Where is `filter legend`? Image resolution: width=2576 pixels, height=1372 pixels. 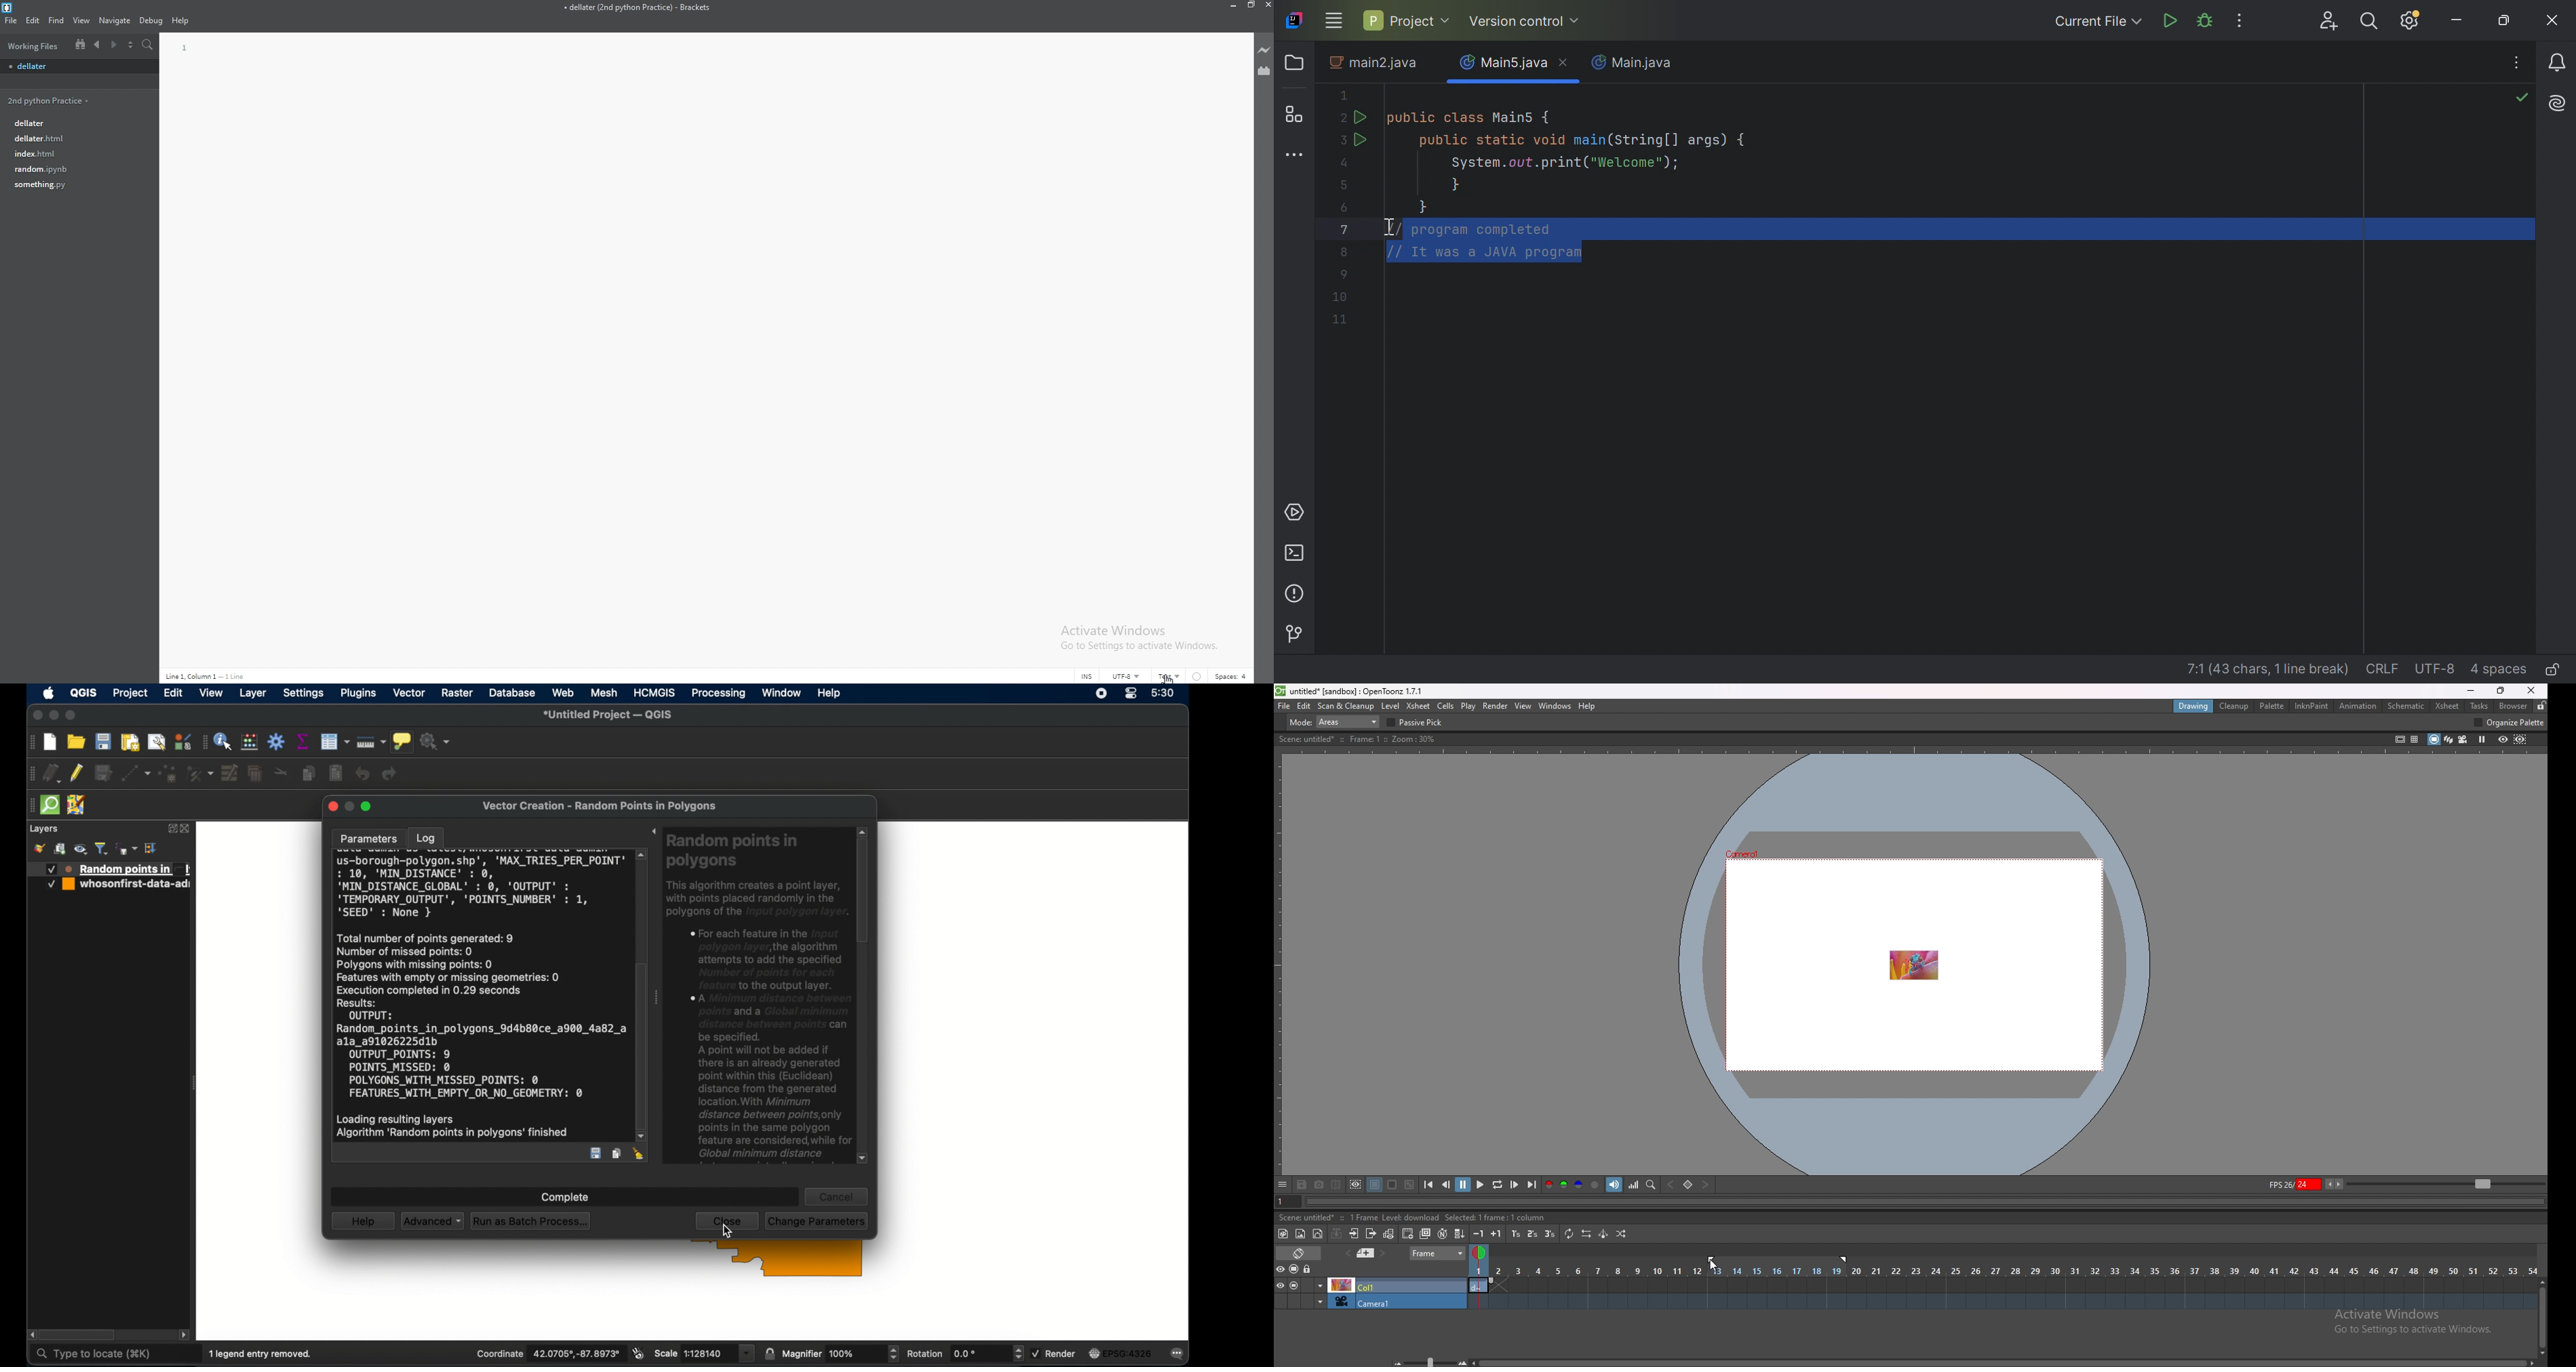
filter legend is located at coordinates (103, 848).